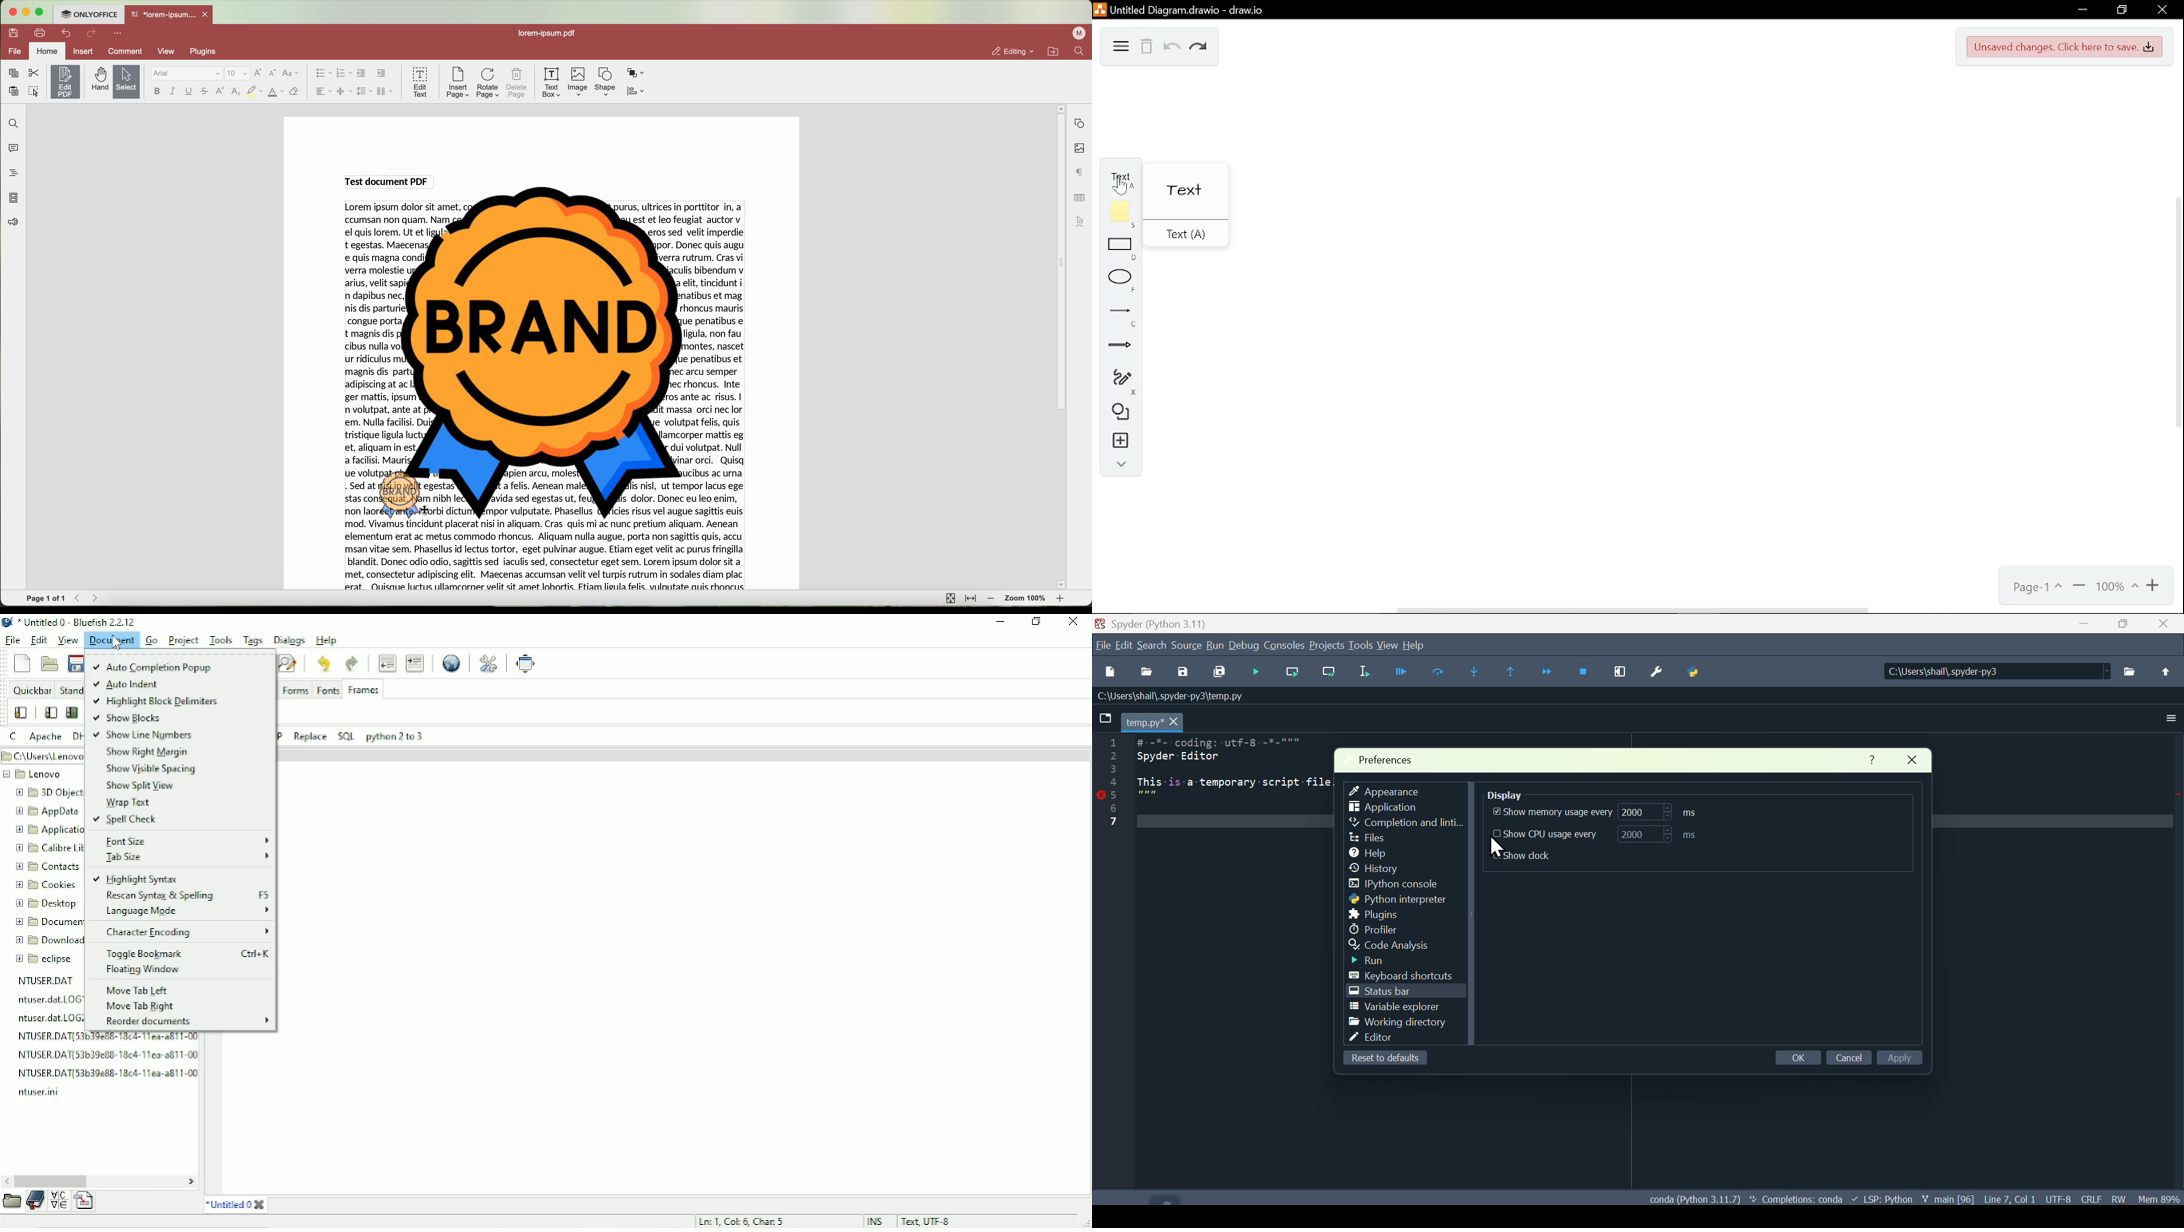  Describe the element at coordinates (365, 690) in the screenshot. I see `Frames` at that location.